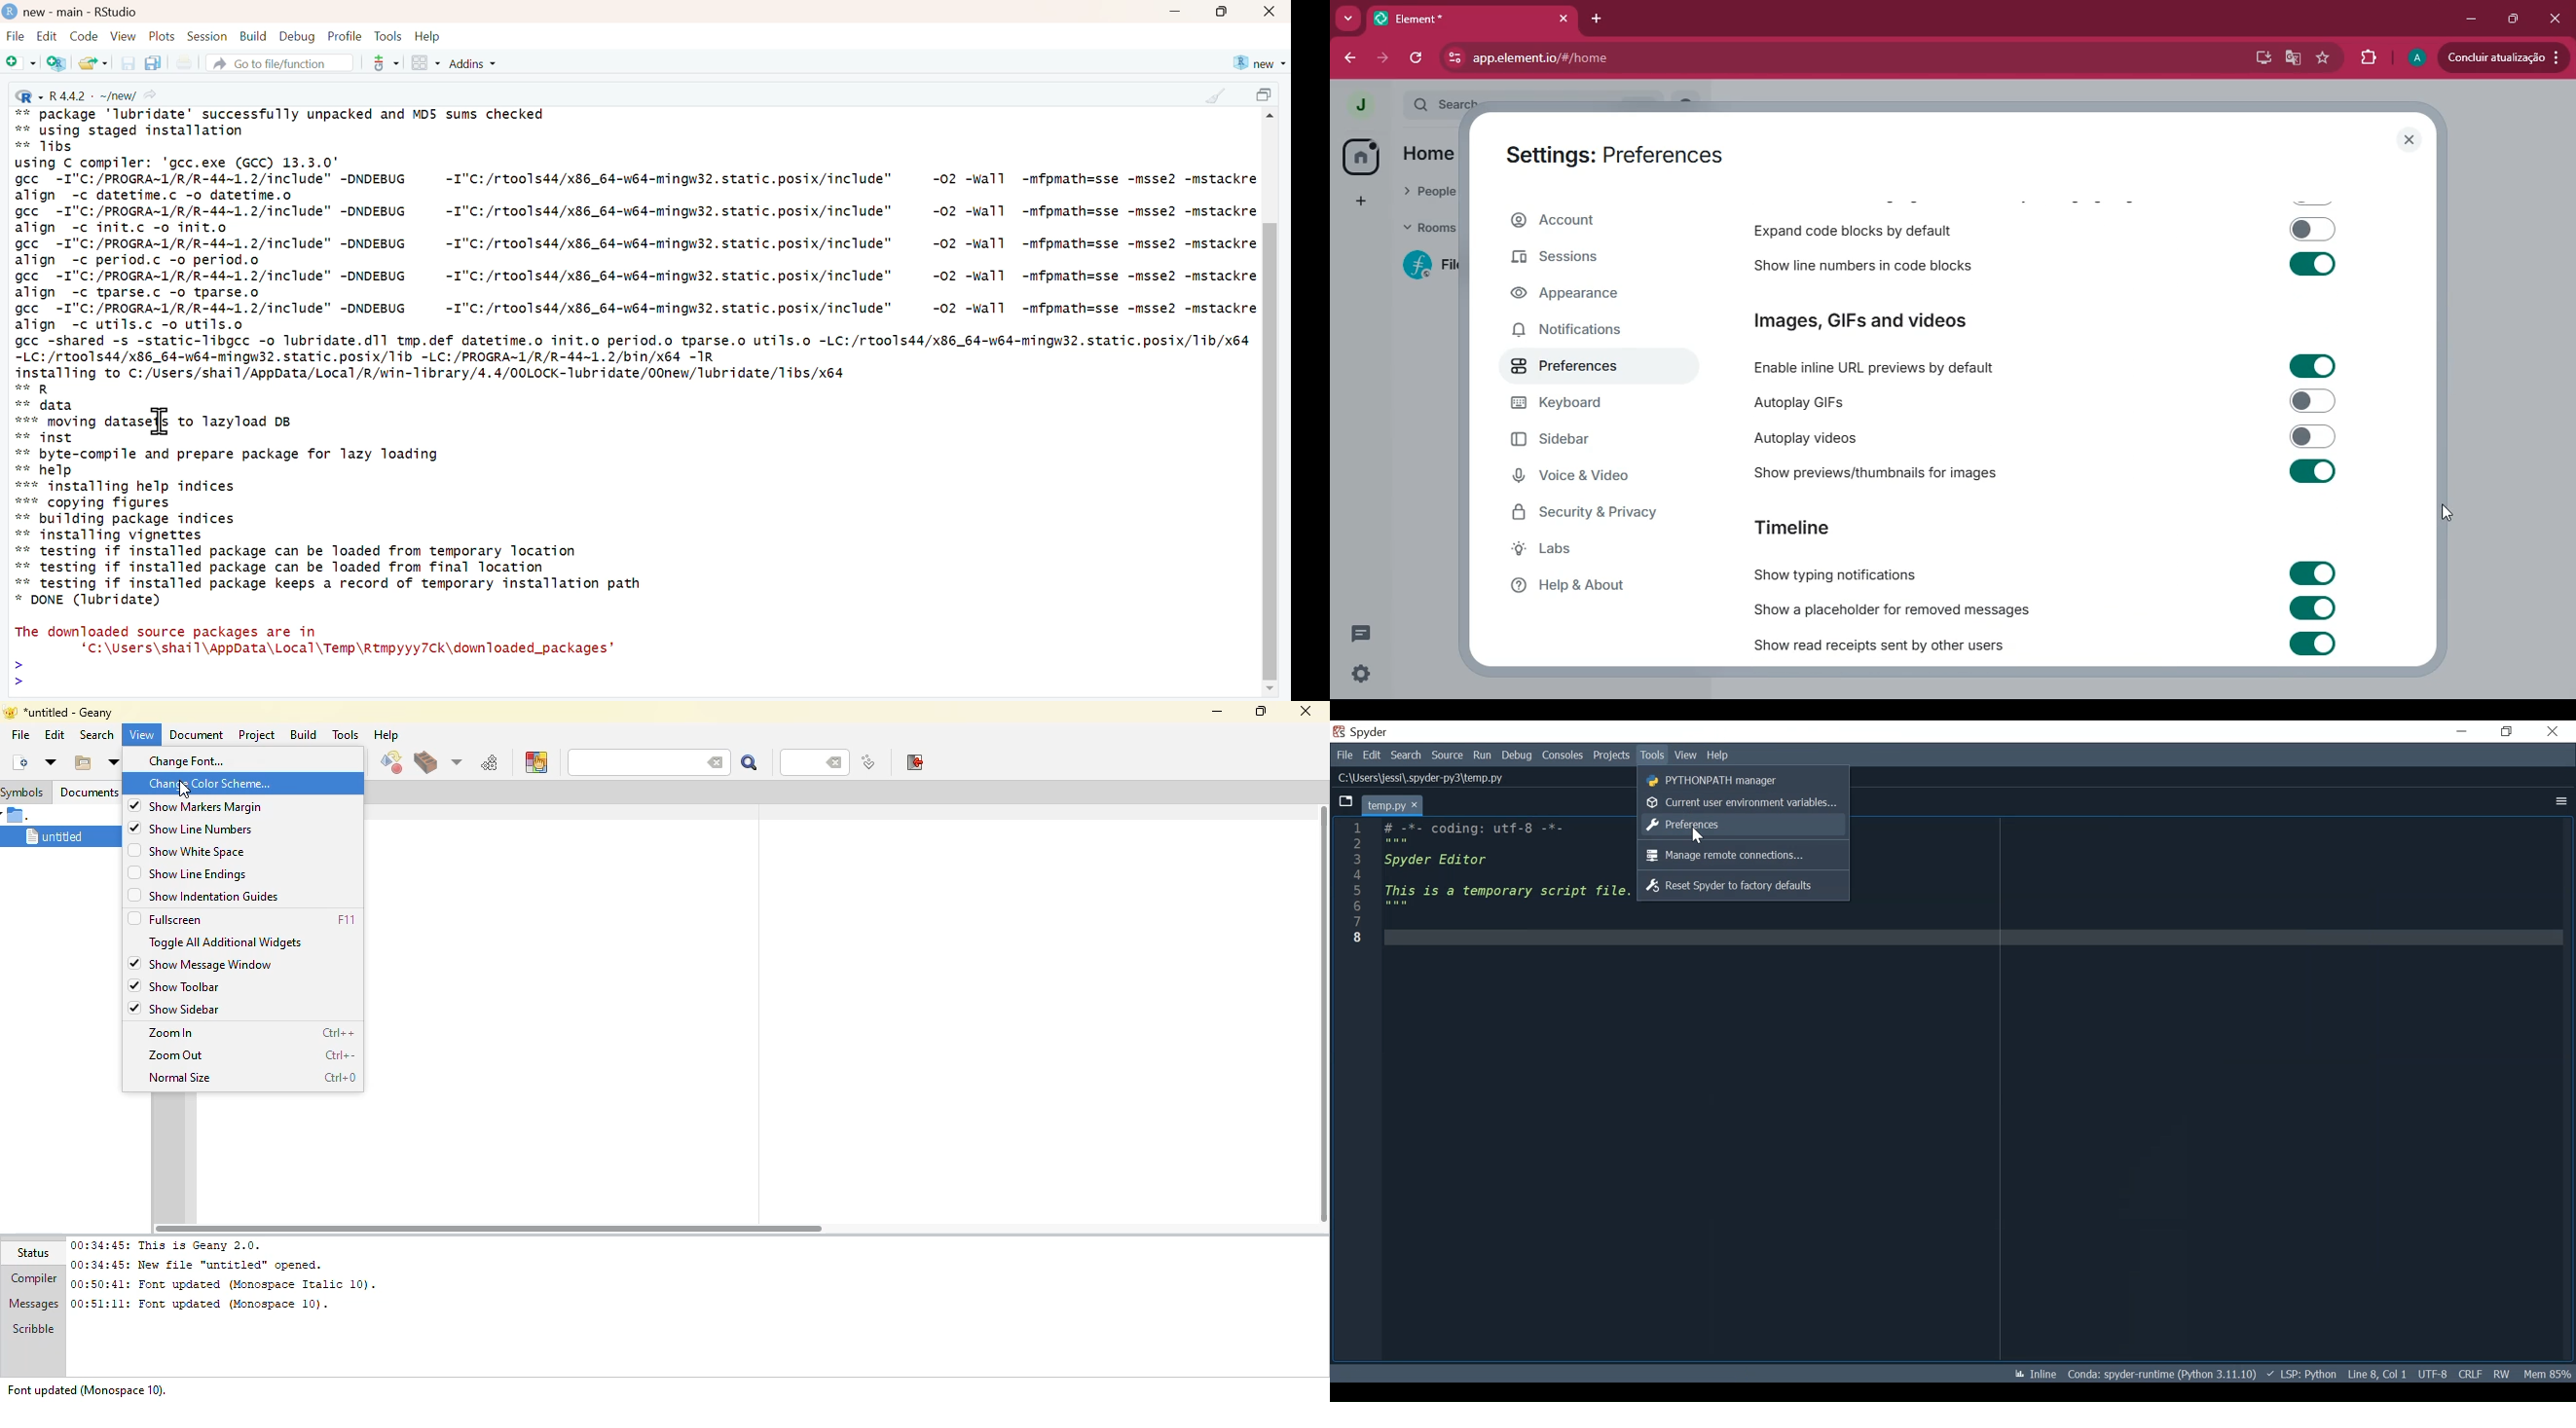 The height and width of the screenshot is (1428, 2576). What do you see at coordinates (1518, 757) in the screenshot?
I see `Debug` at bounding box center [1518, 757].